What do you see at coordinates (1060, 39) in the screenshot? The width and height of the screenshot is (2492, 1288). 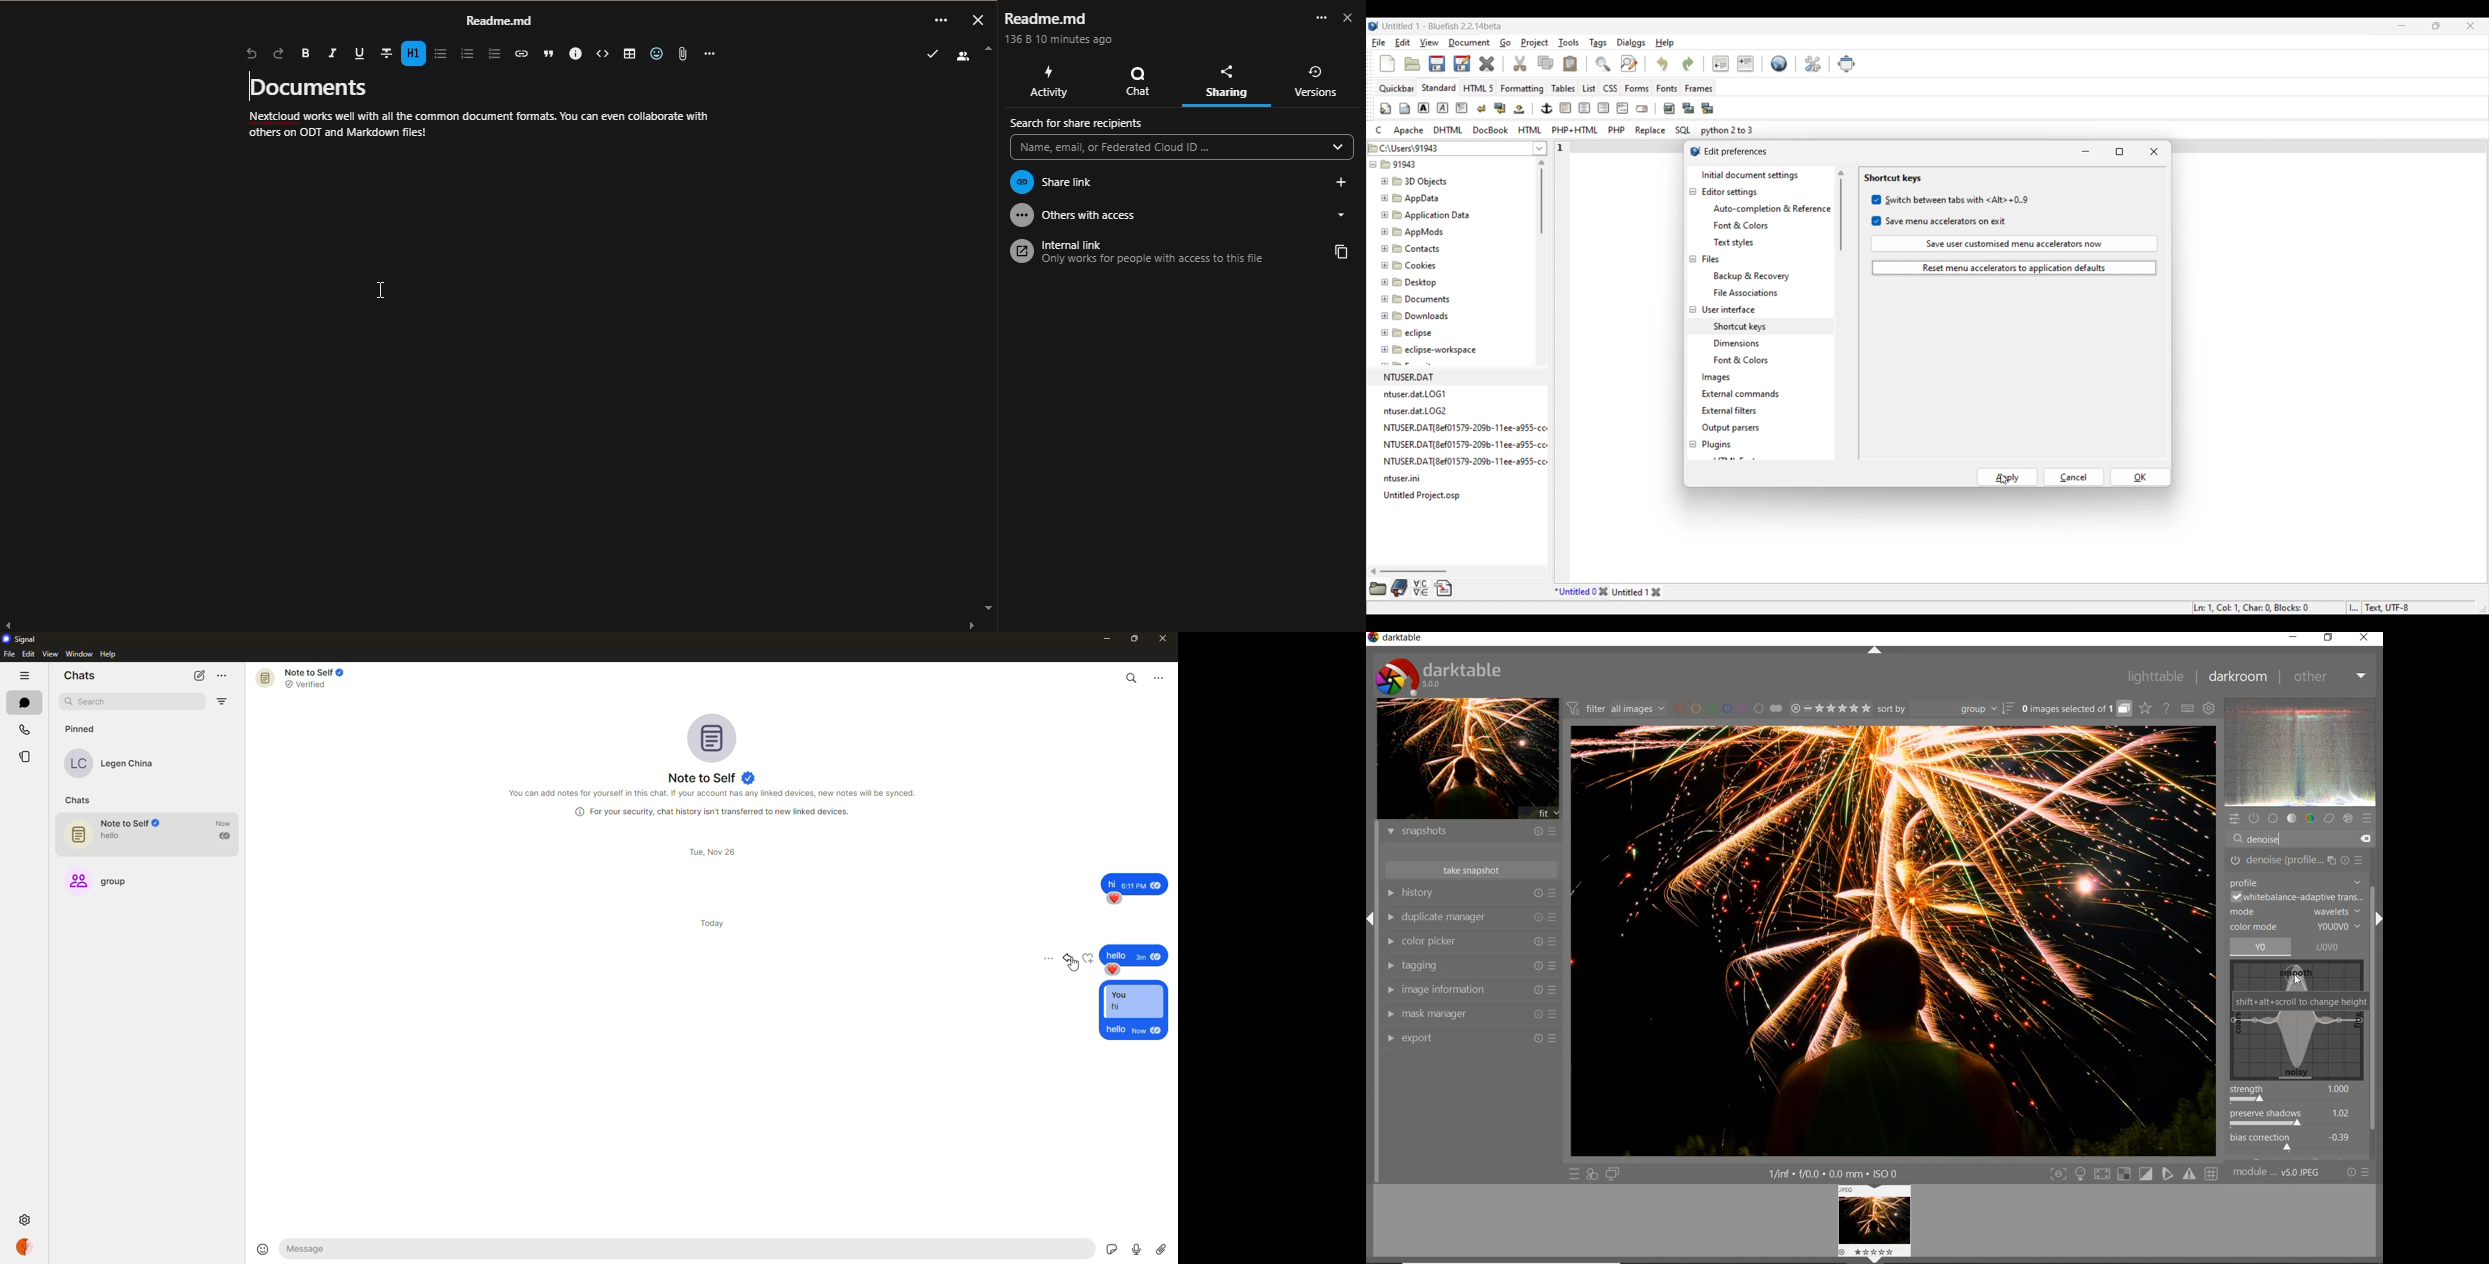 I see `136 B 10 minutes ago` at bounding box center [1060, 39].